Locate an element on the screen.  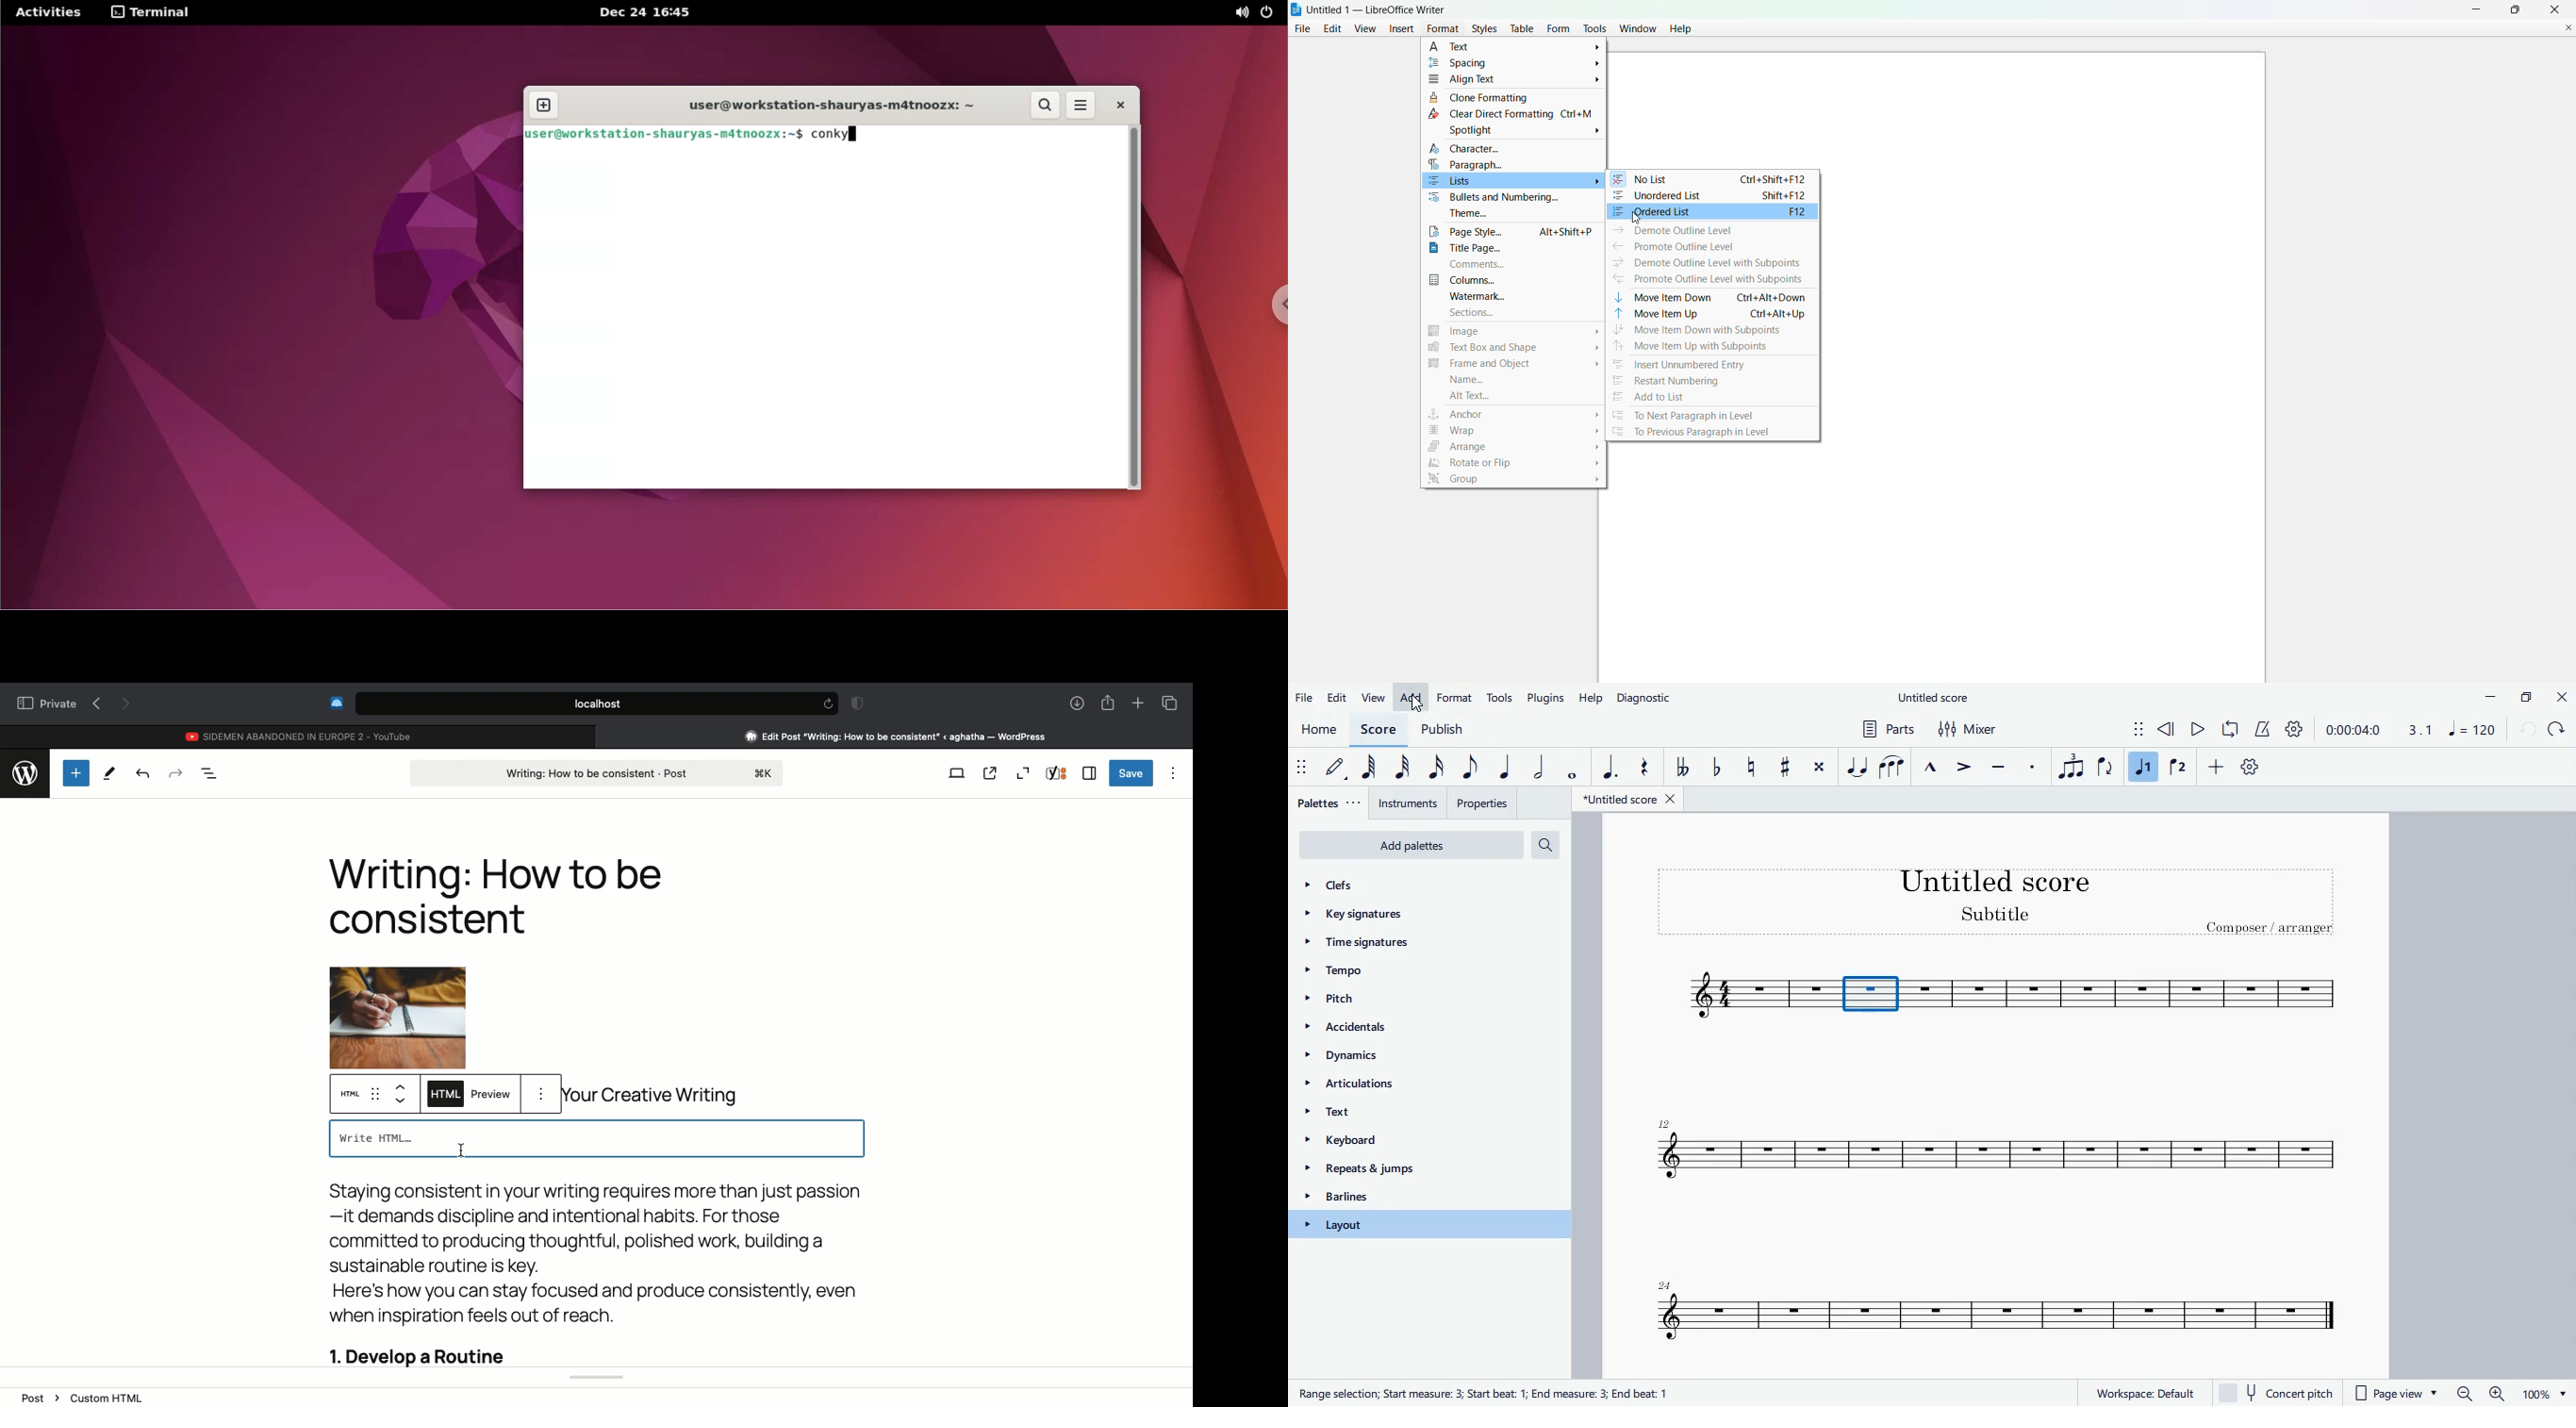
Options is located at coordinates (1175, 771).